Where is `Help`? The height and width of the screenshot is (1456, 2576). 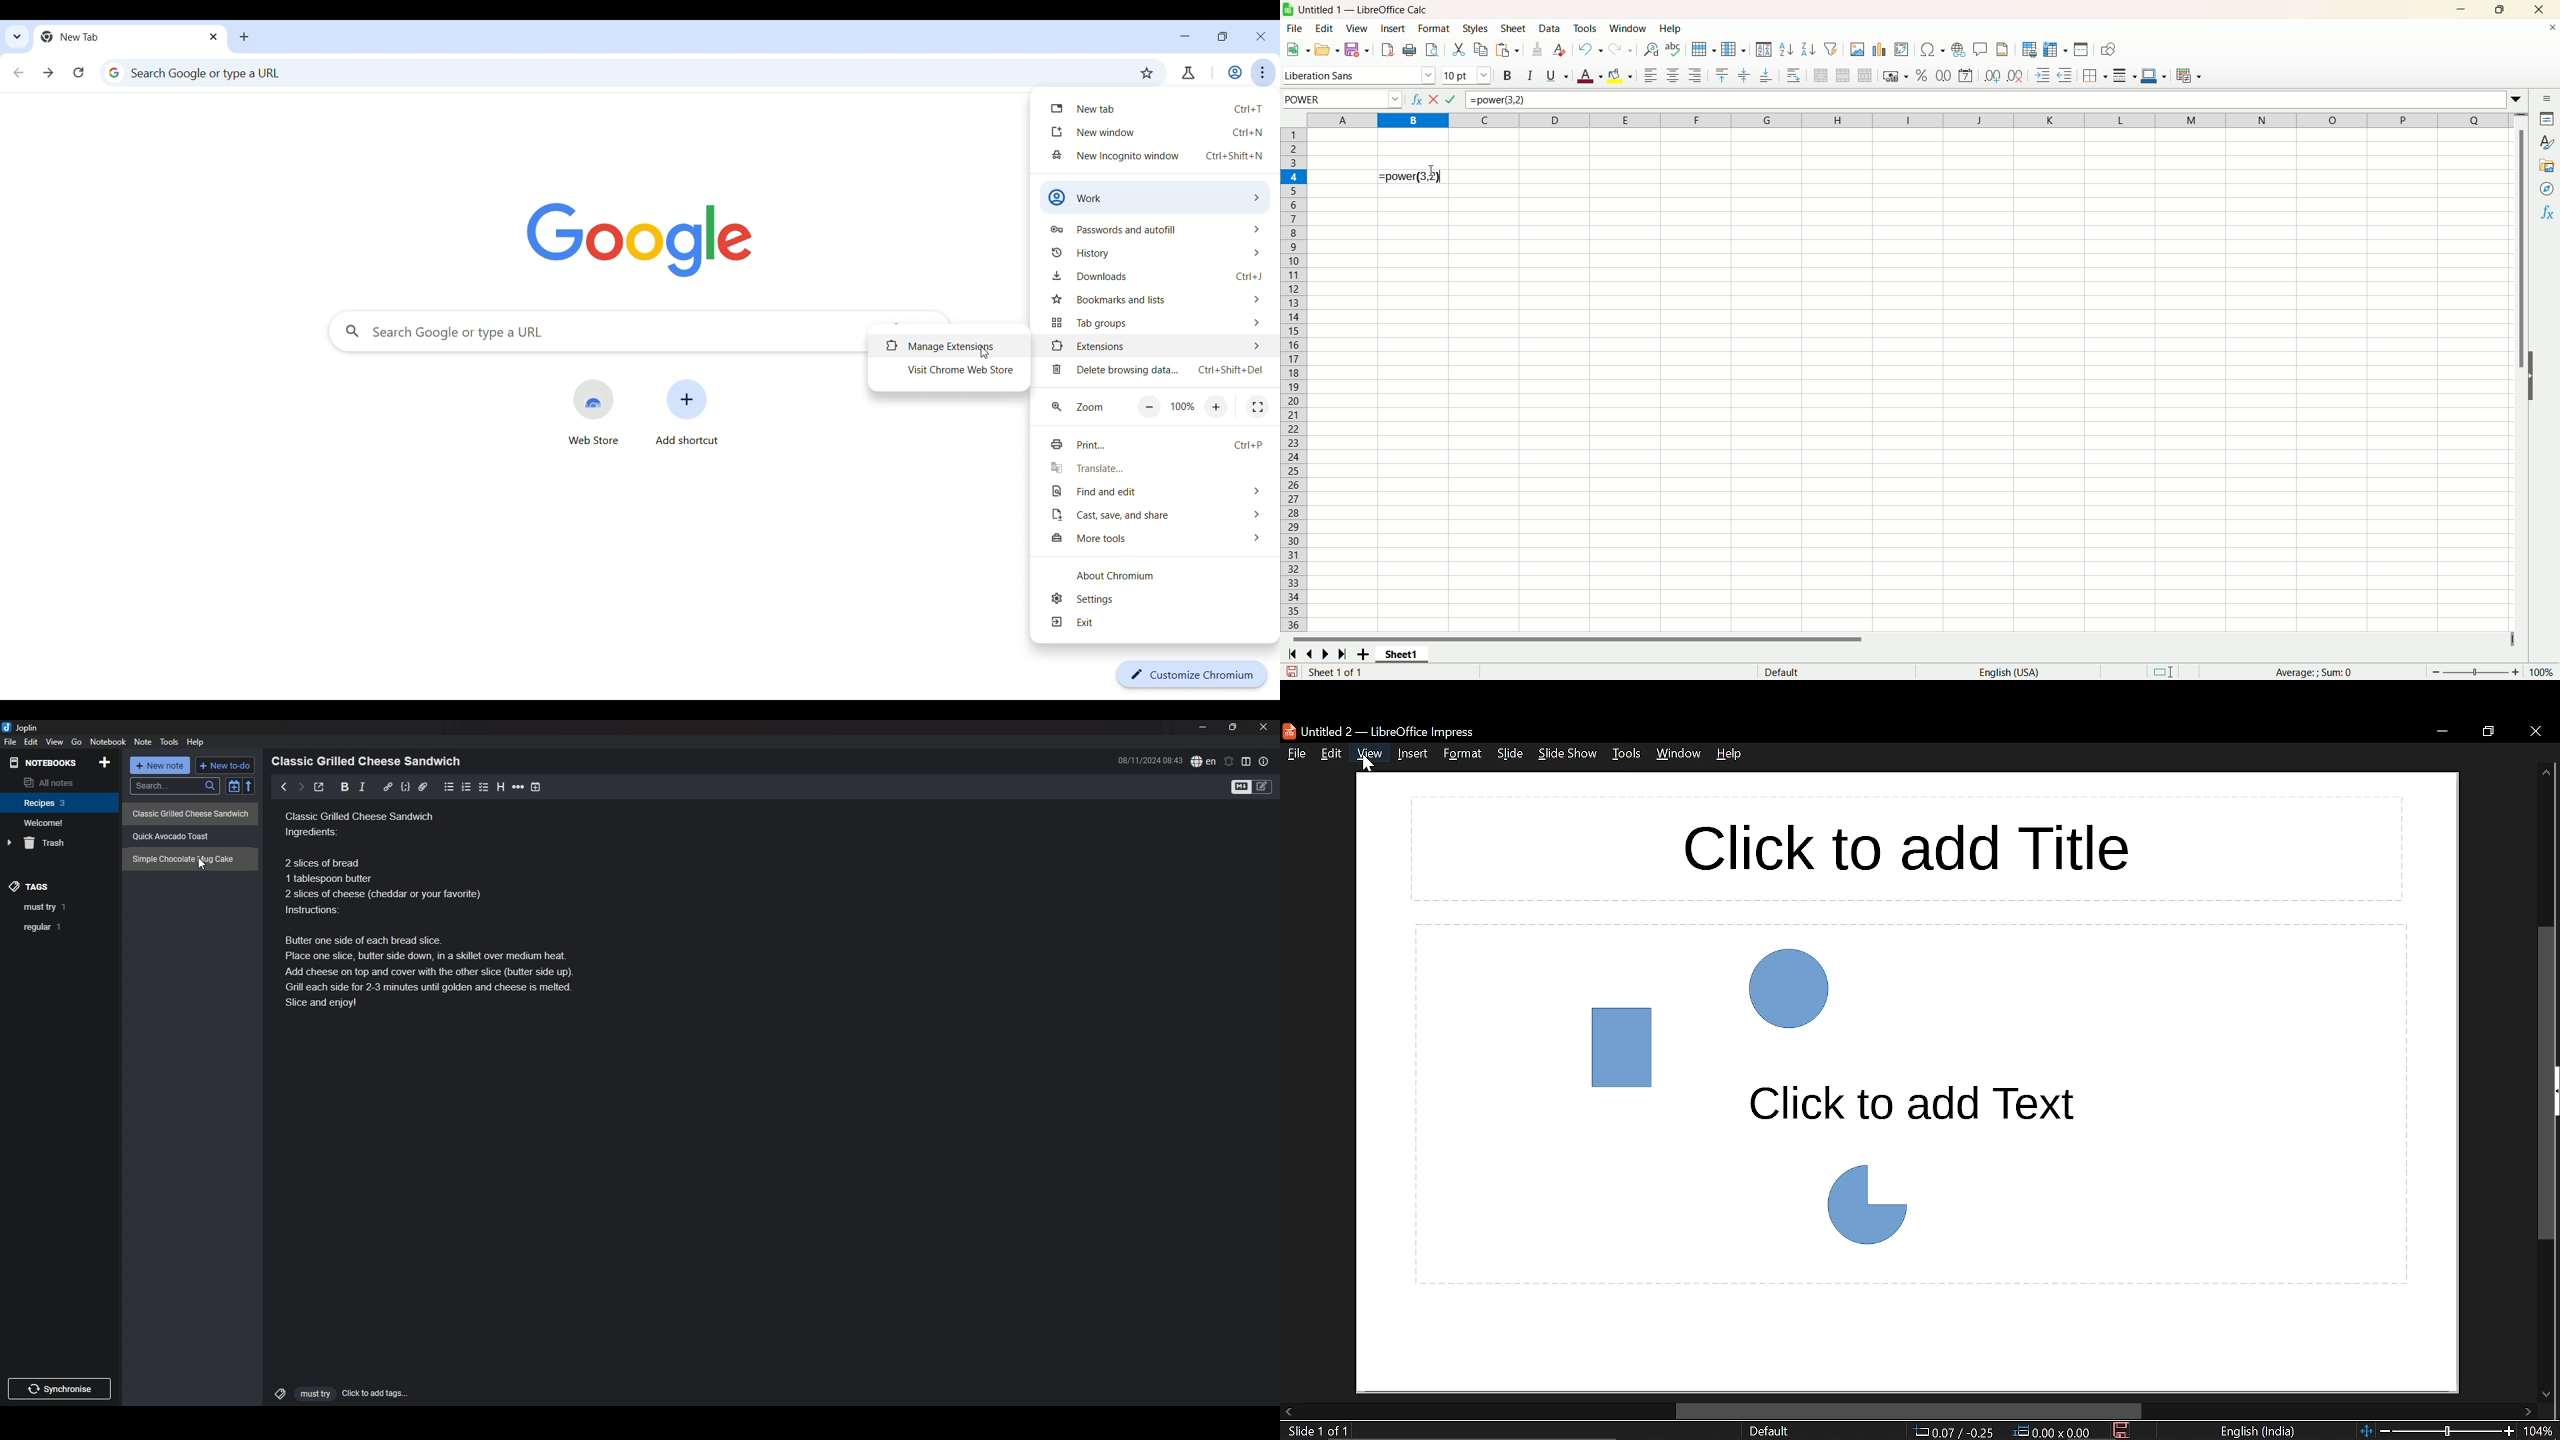 Help is located at coordinates (197, 741).